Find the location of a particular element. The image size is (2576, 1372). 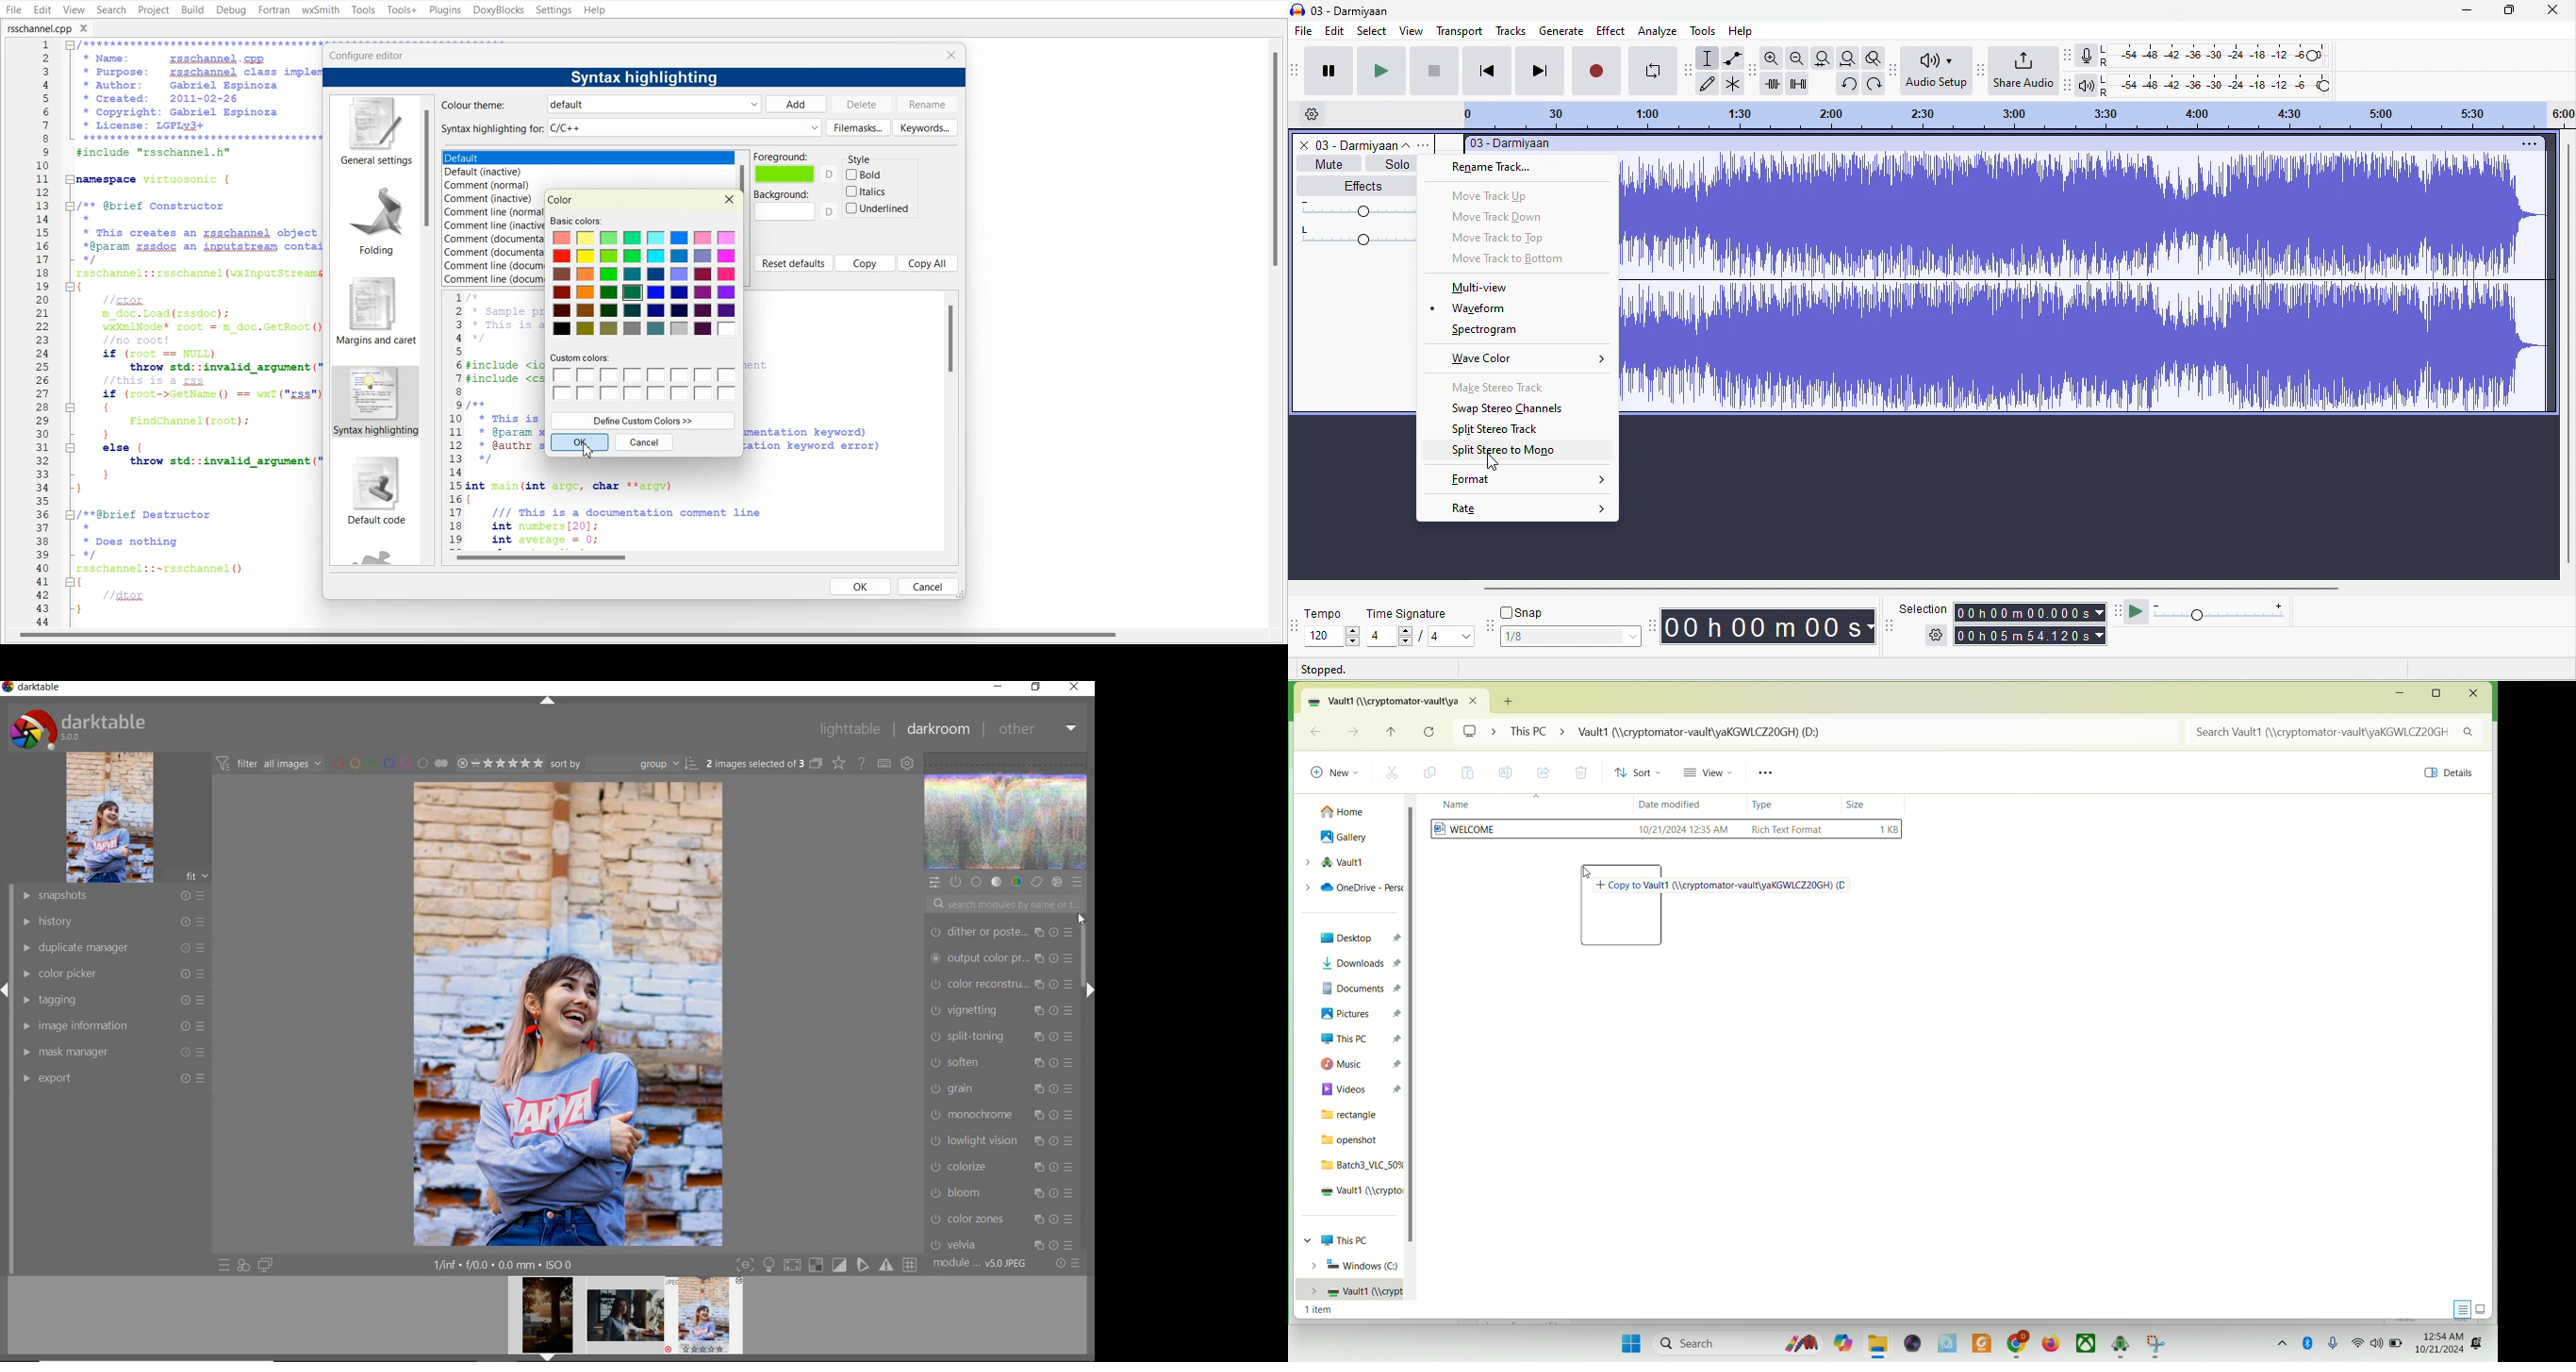

Cursor is located at coordinates (591, 450).